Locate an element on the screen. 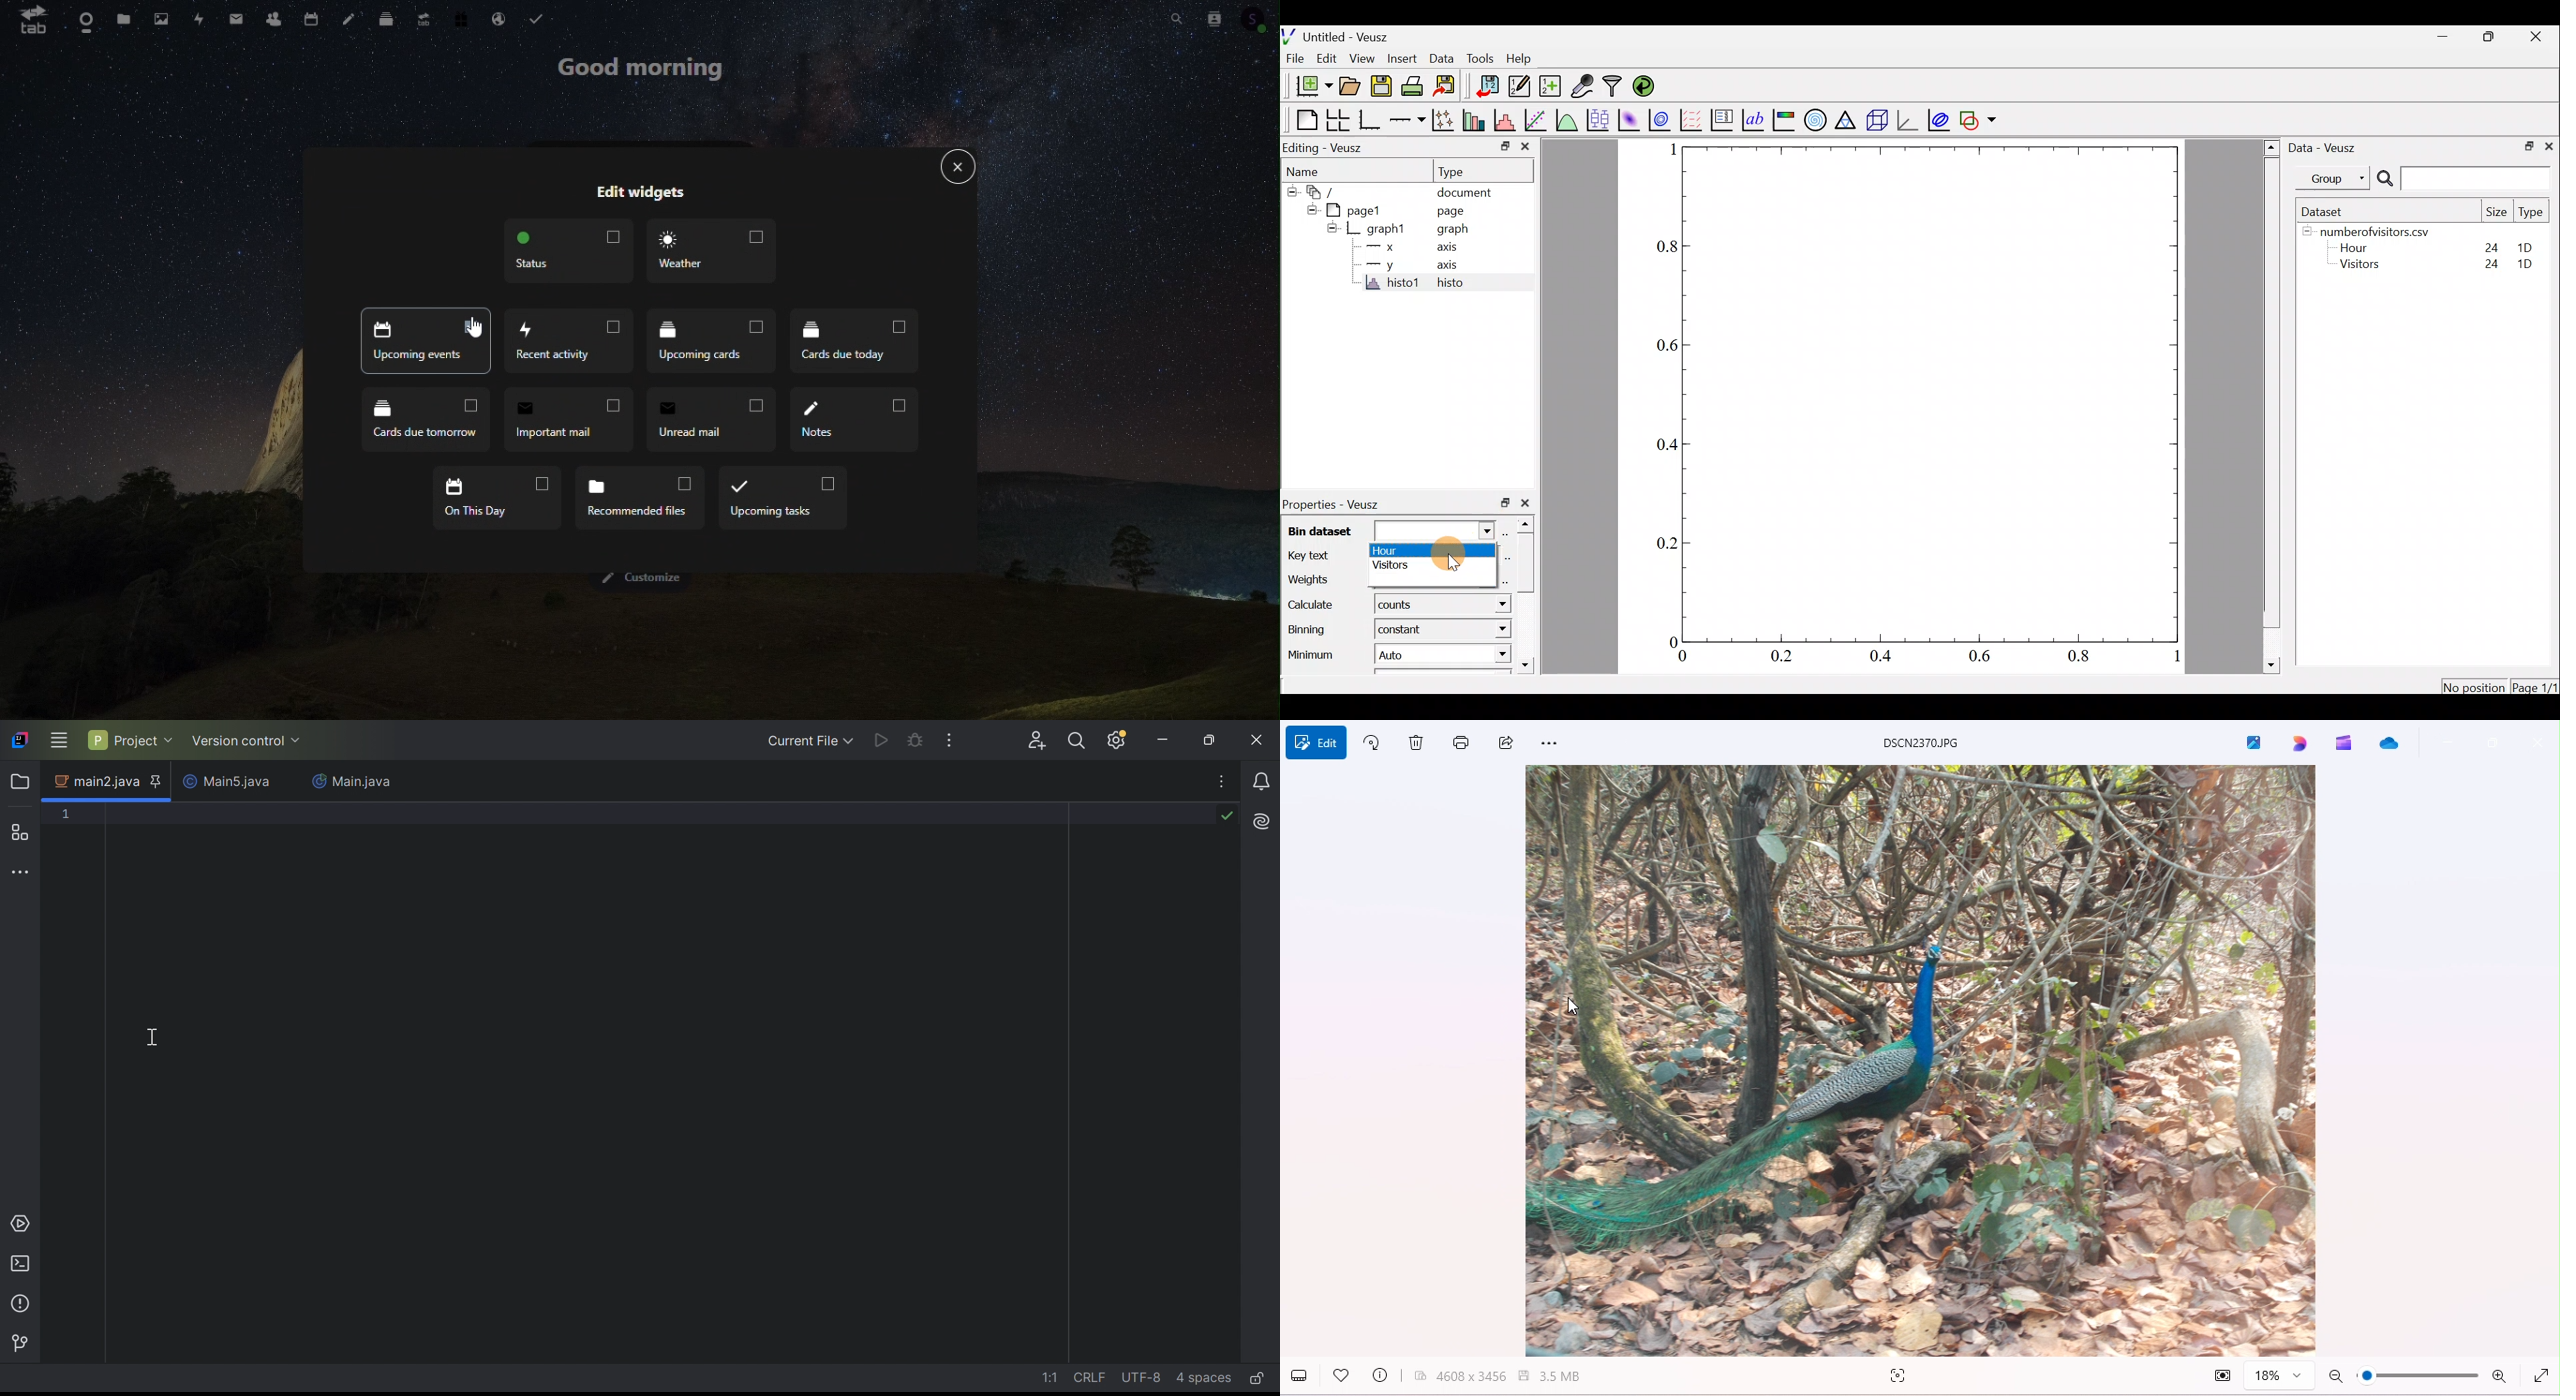  3d scene is located at coordinates (1875, 123).